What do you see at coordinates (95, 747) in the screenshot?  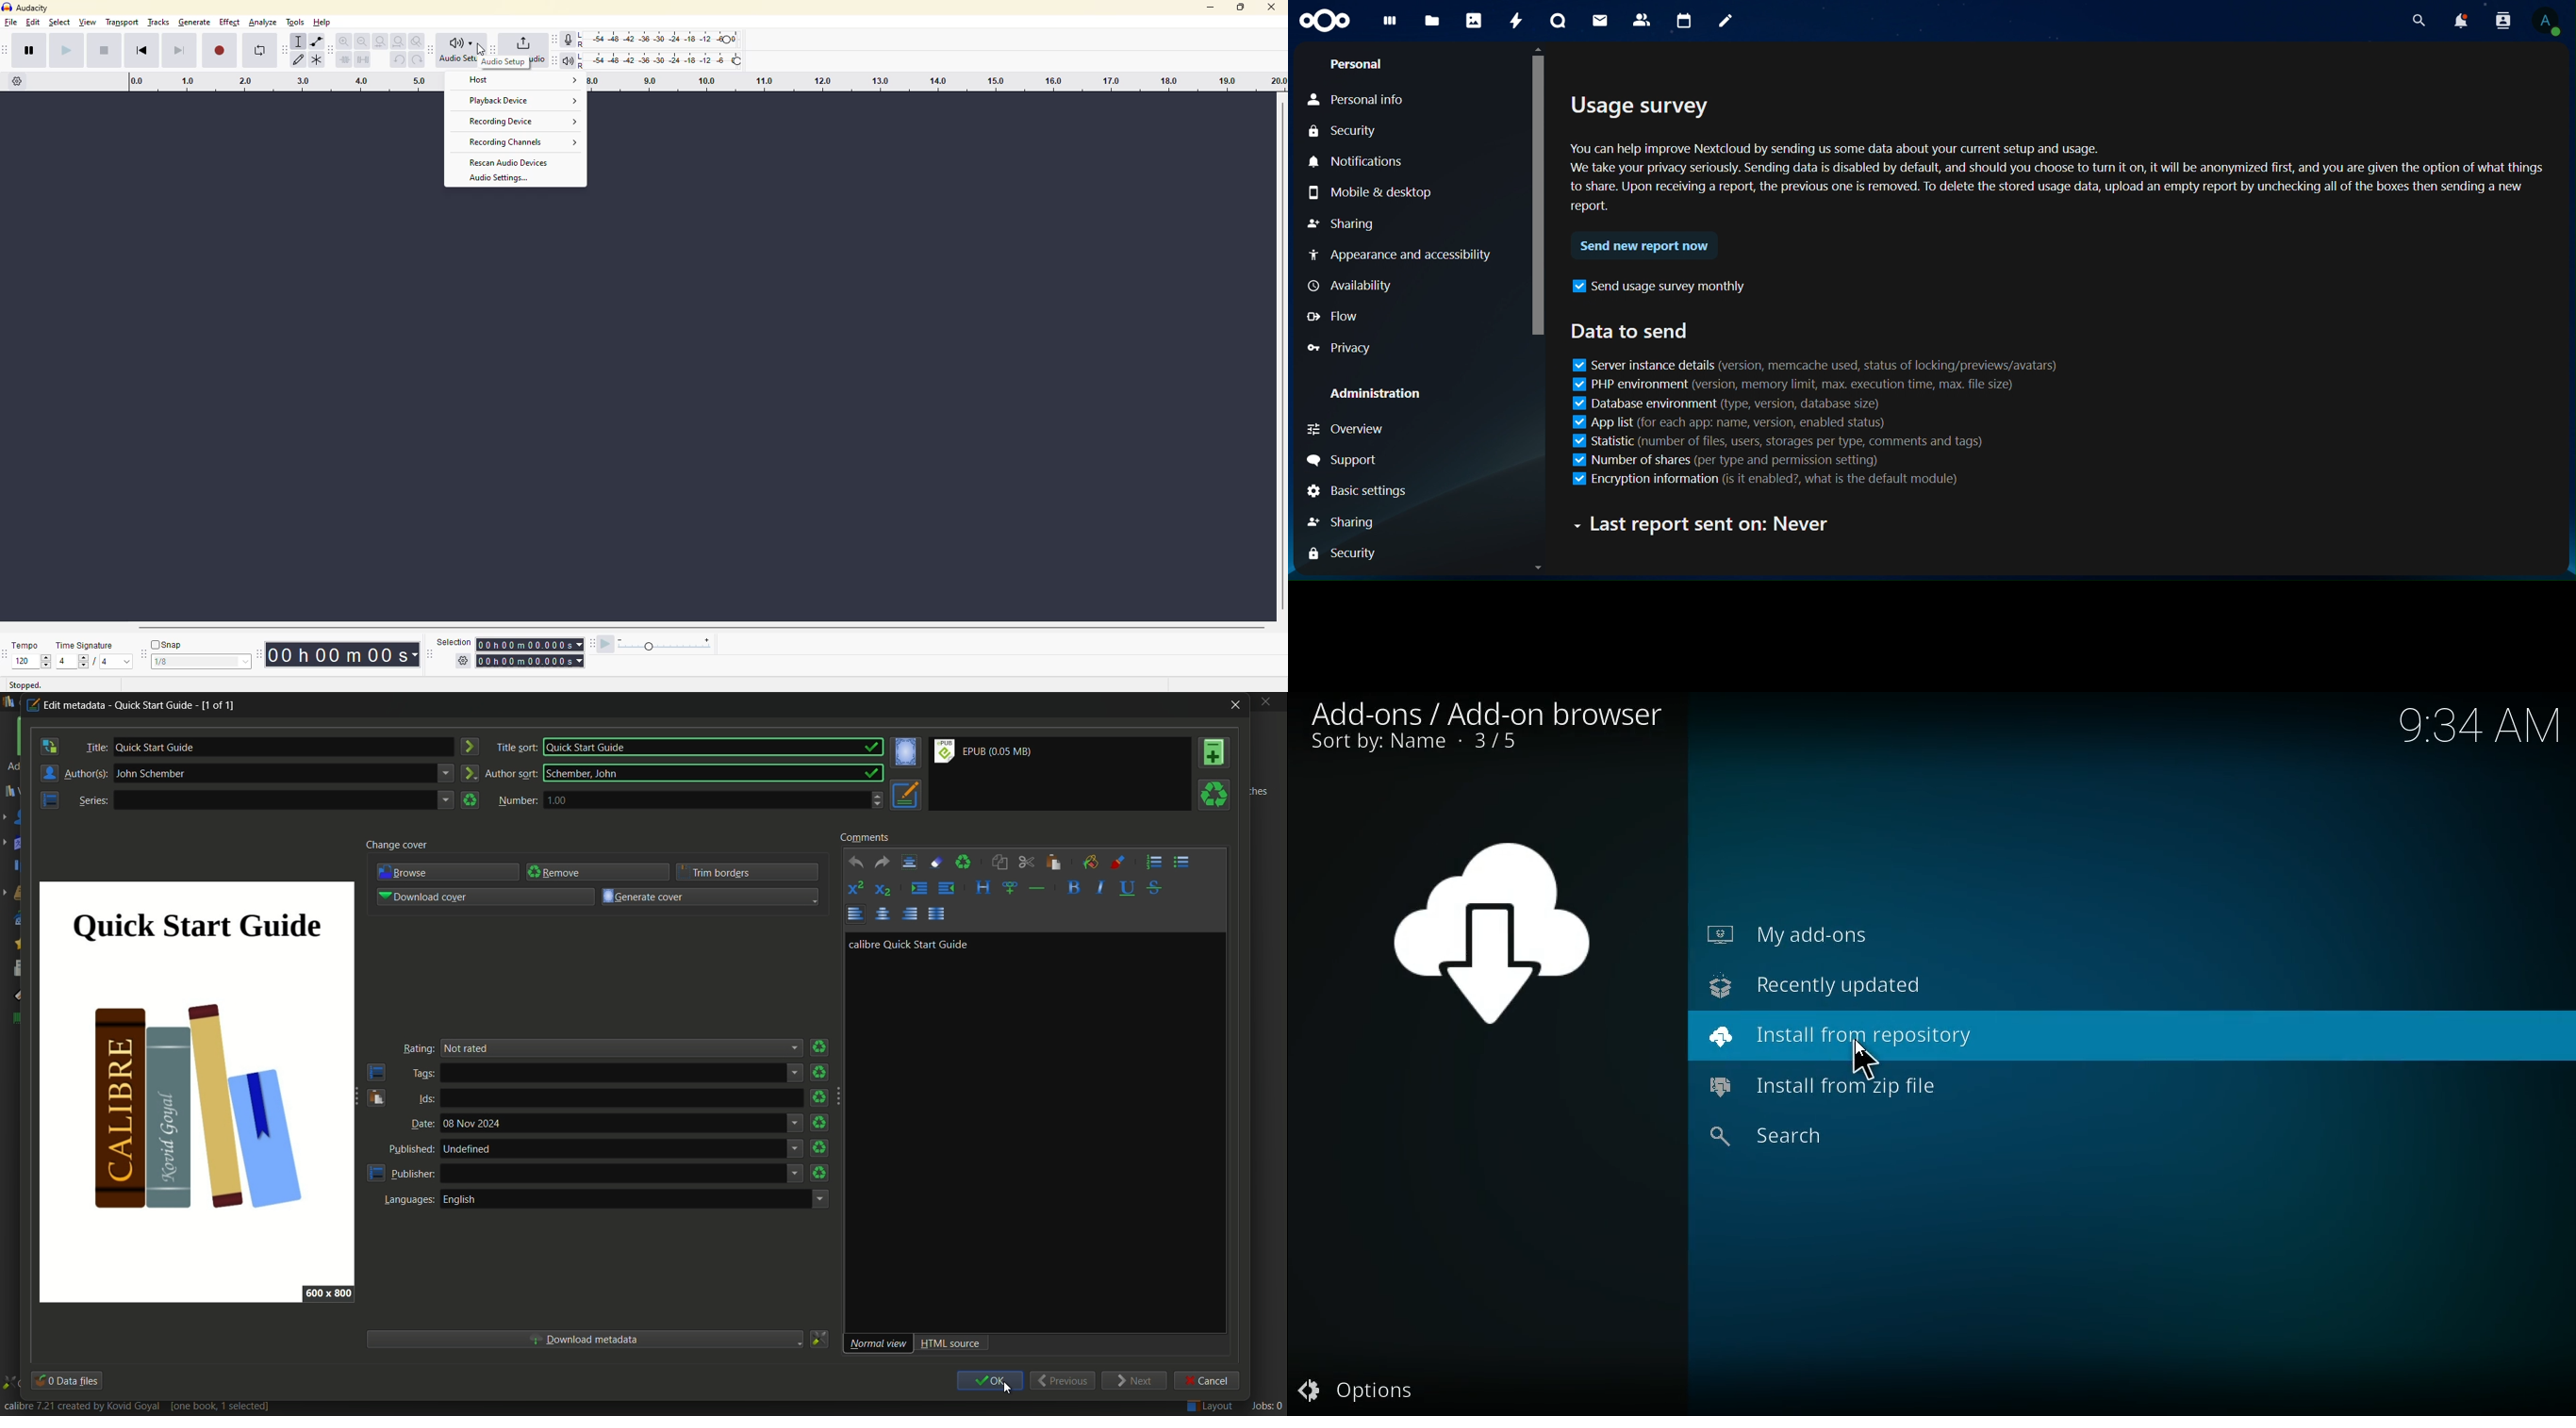 I see `Title:` at bounding box center [95, 747].